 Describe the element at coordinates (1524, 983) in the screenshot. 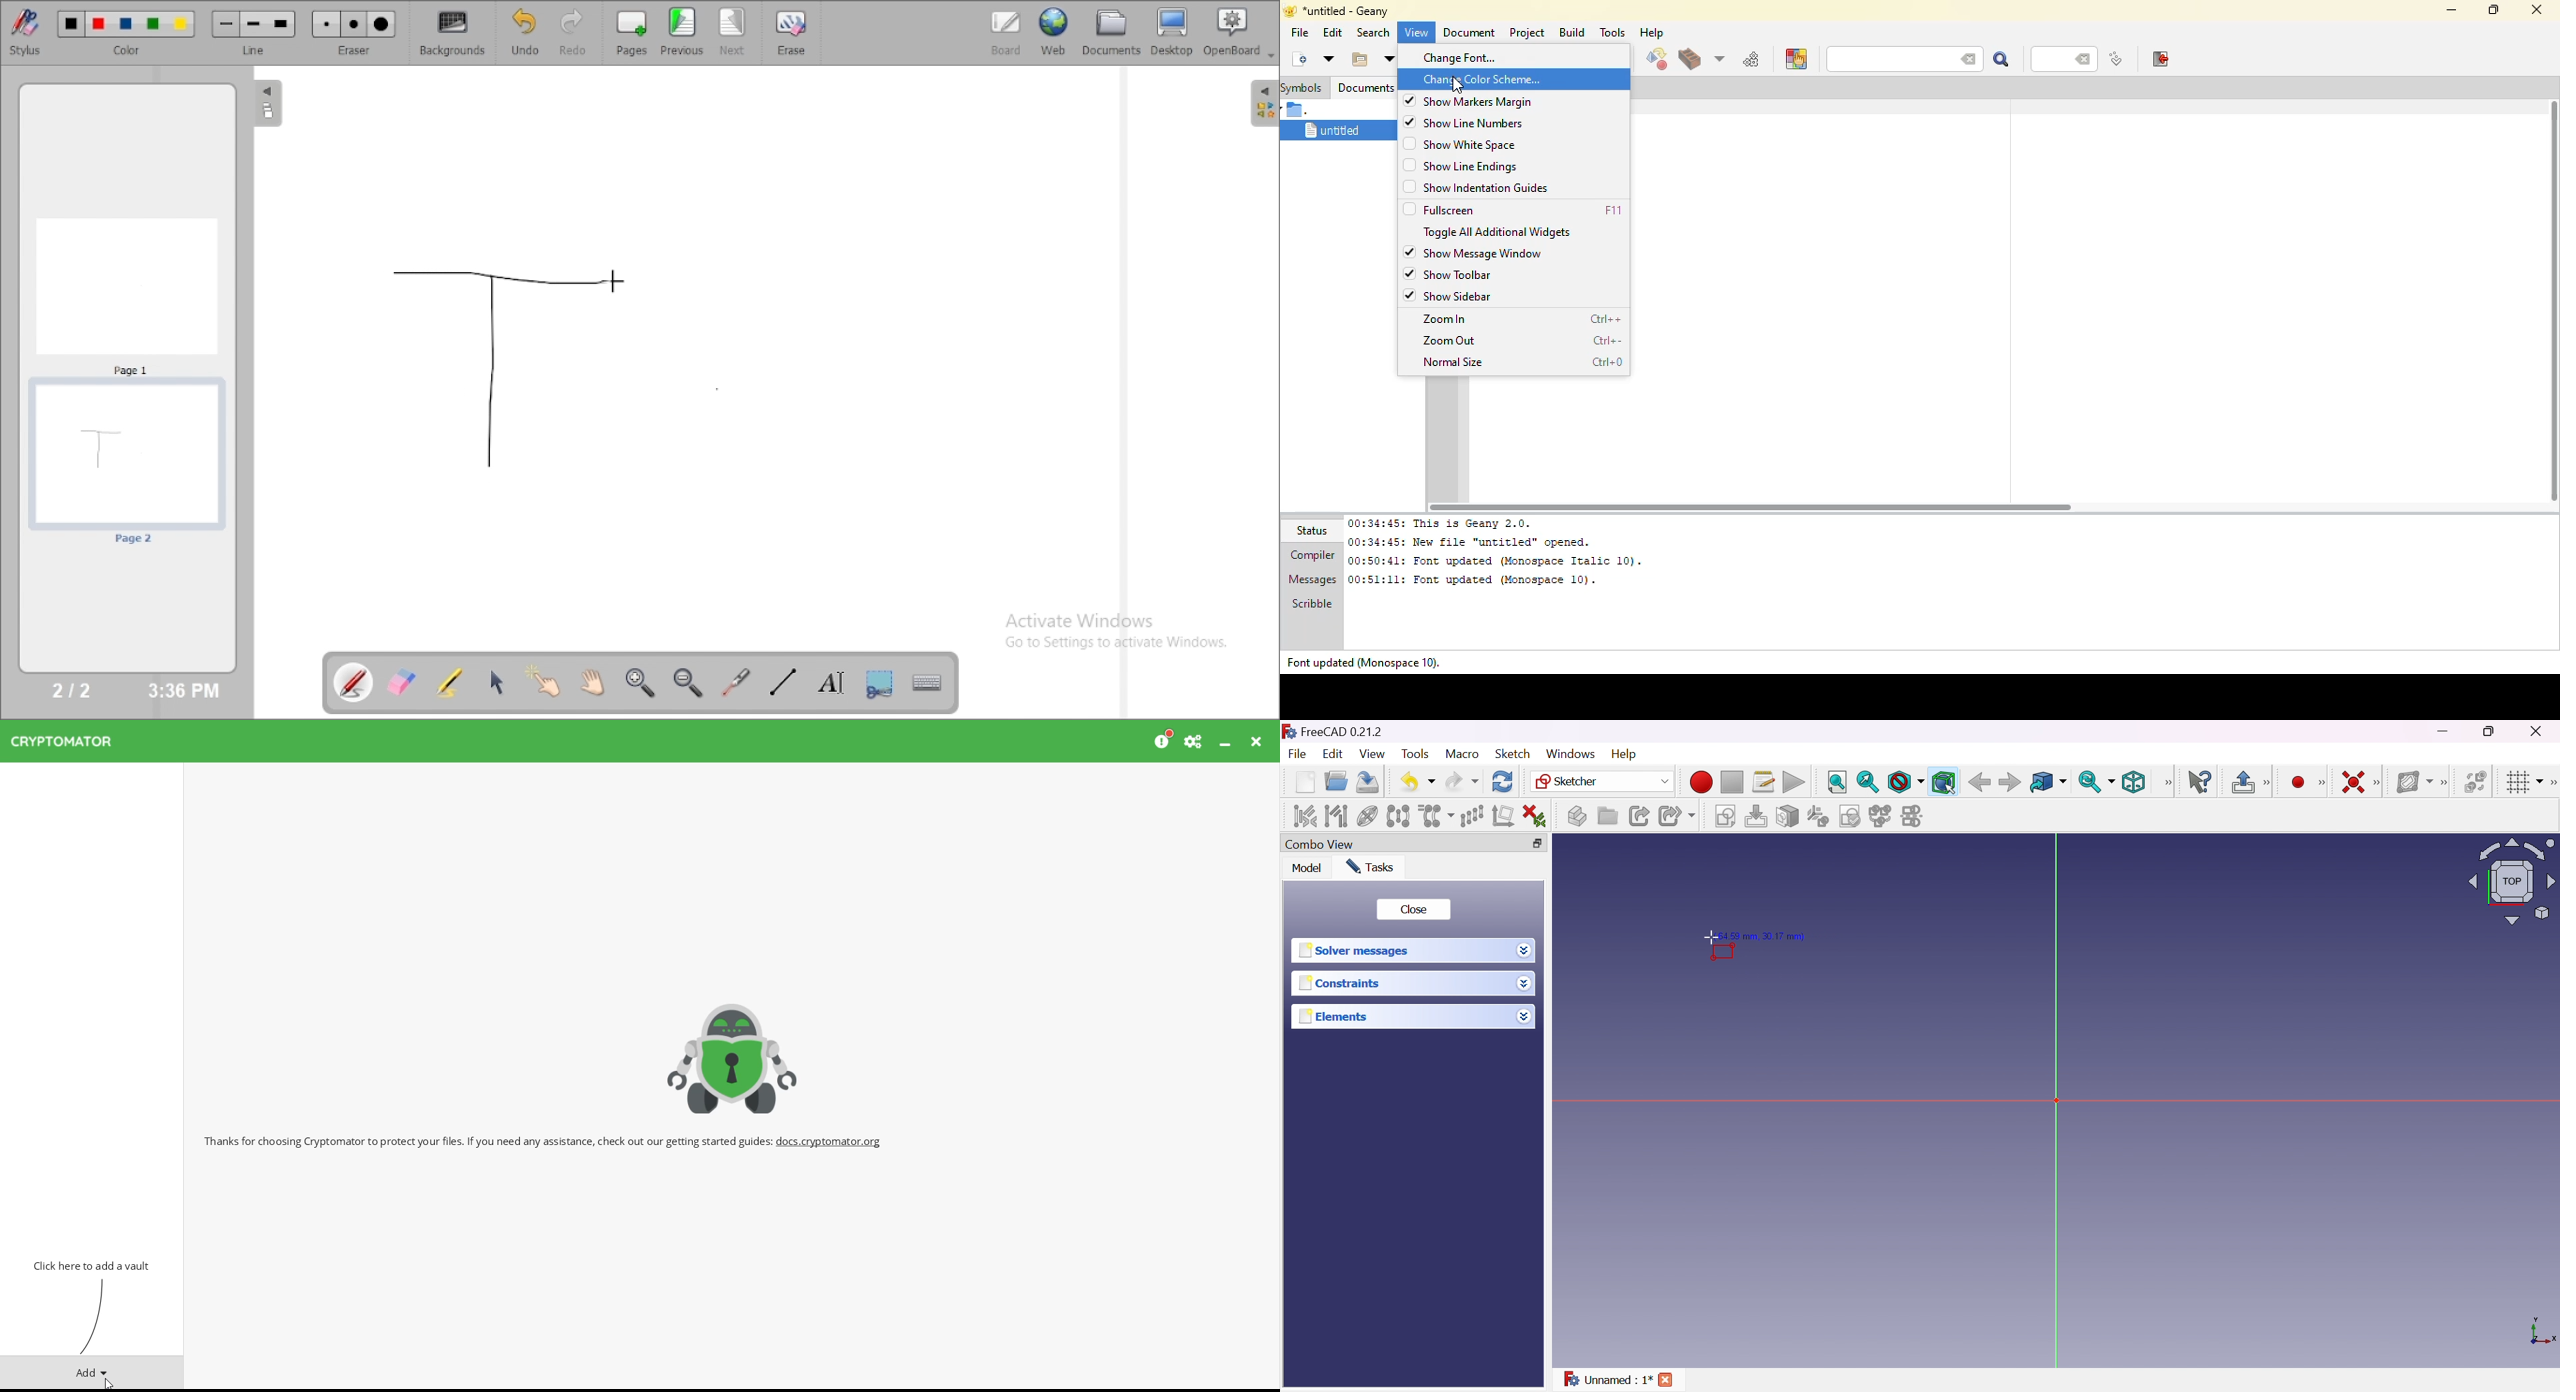

I see `Drop down` at that location.